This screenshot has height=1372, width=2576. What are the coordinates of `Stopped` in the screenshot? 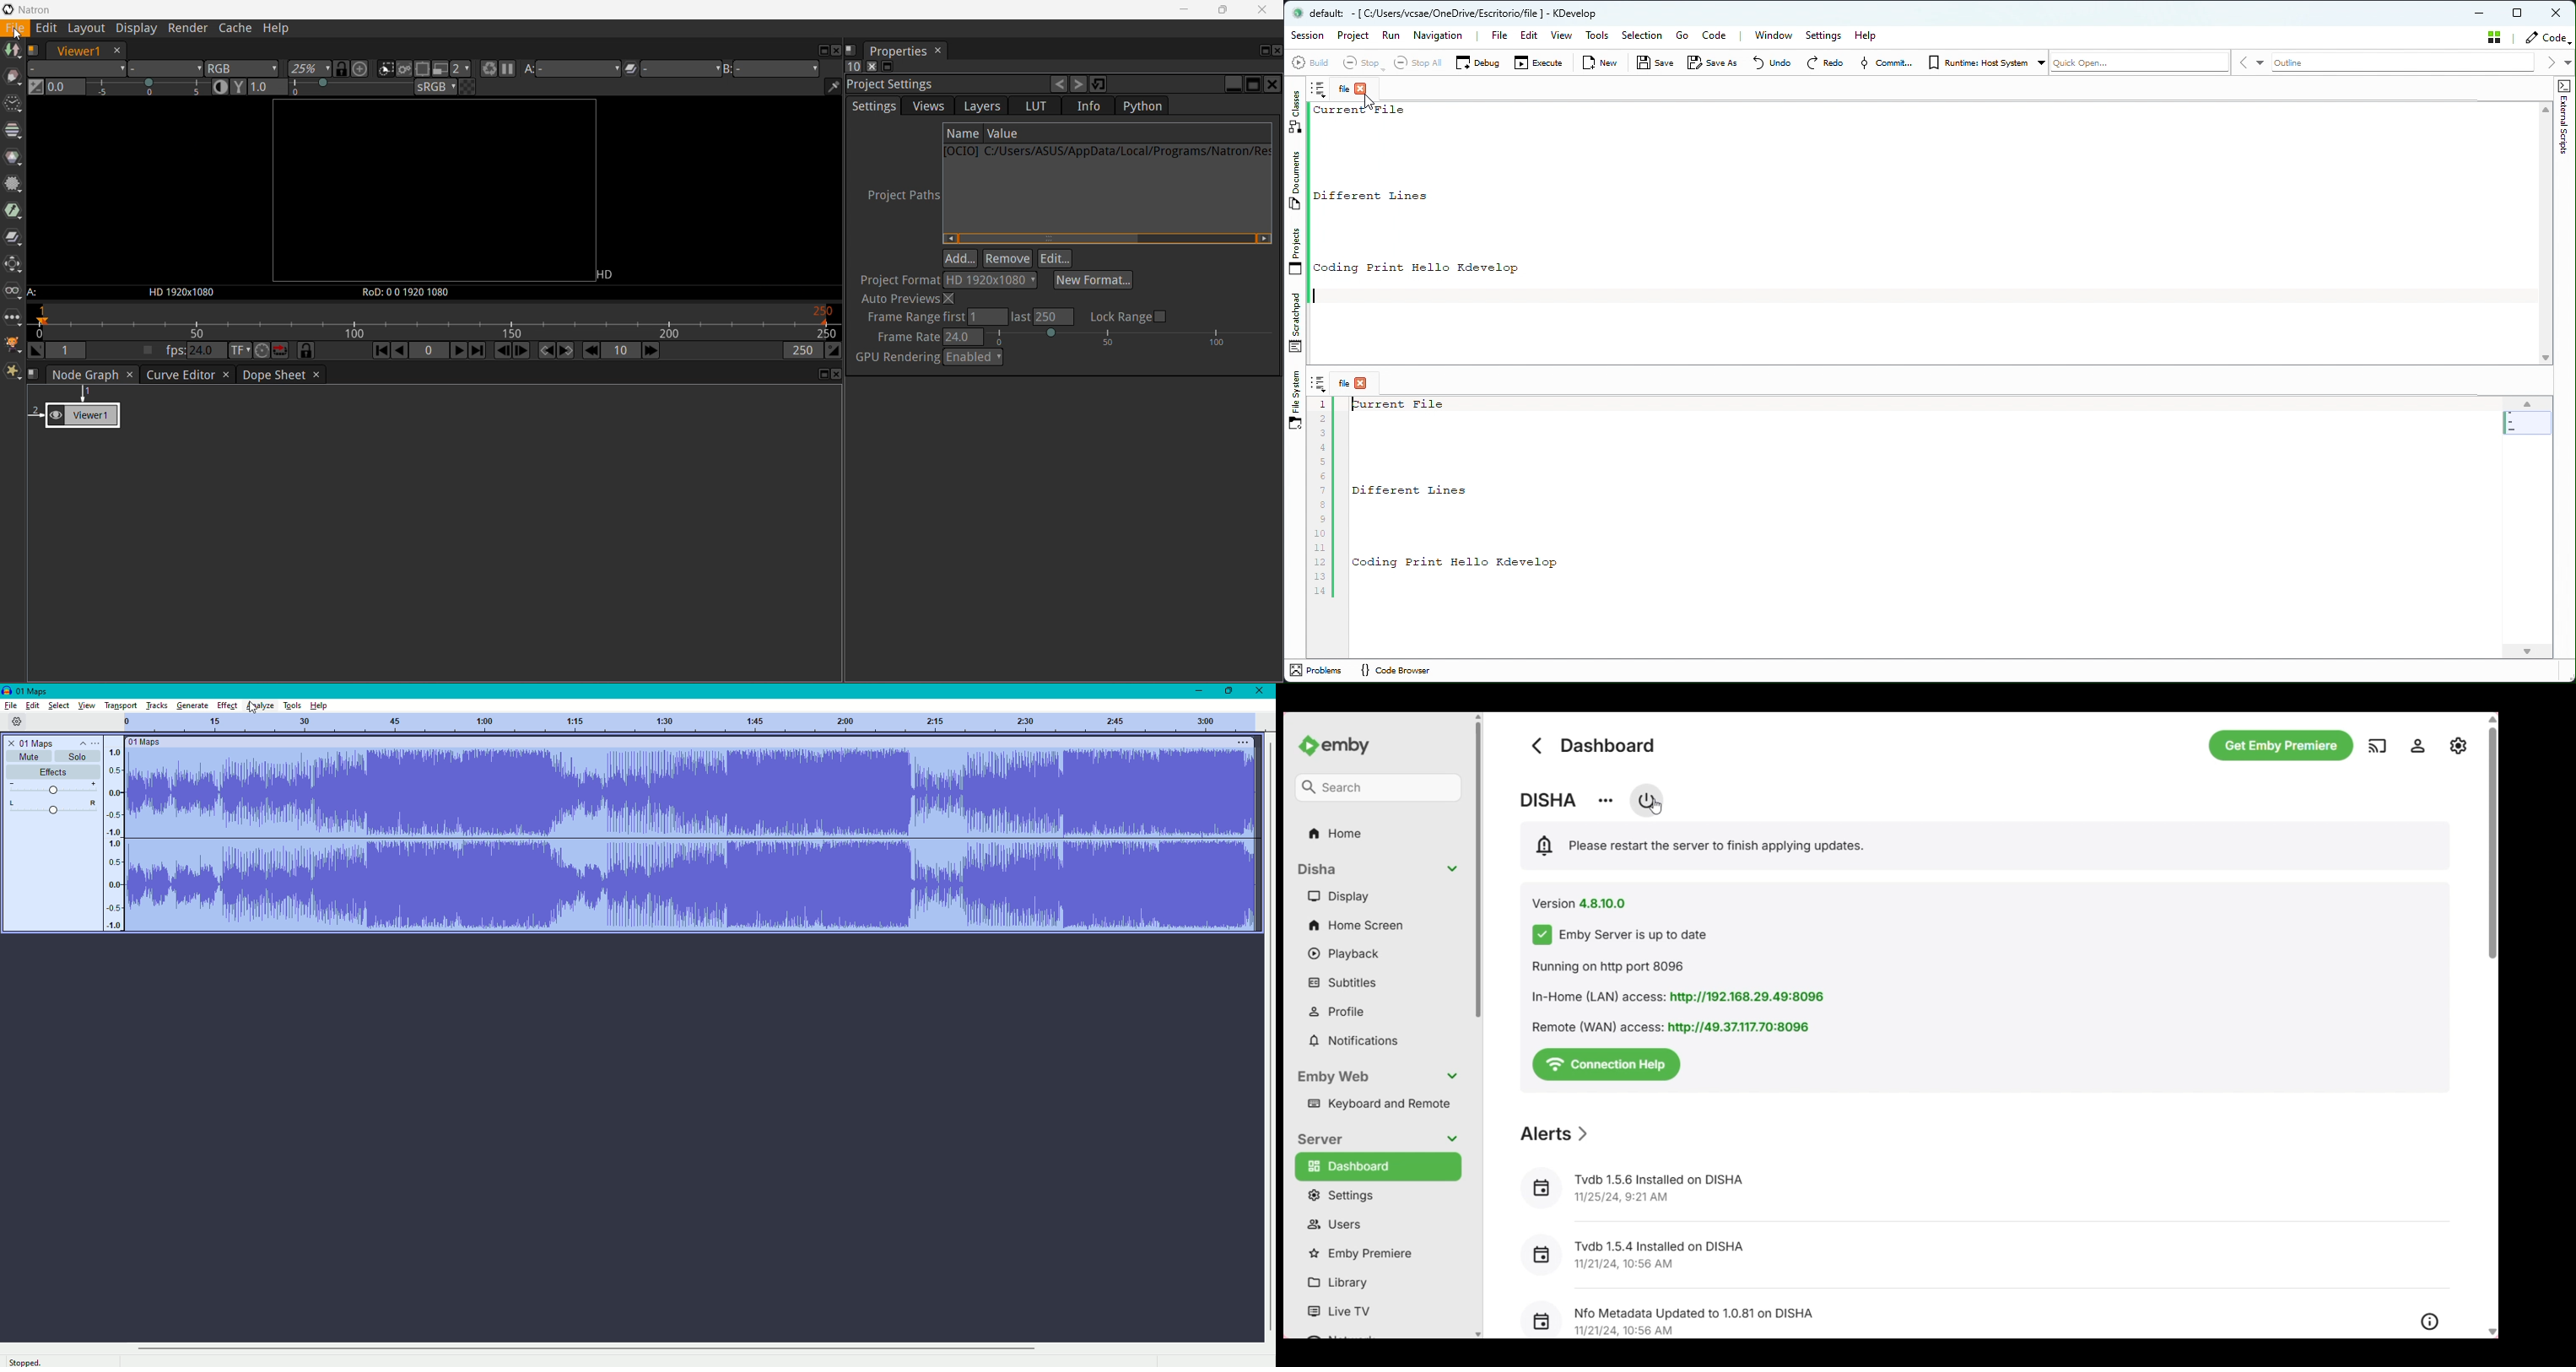 It's located at (25, 1362).